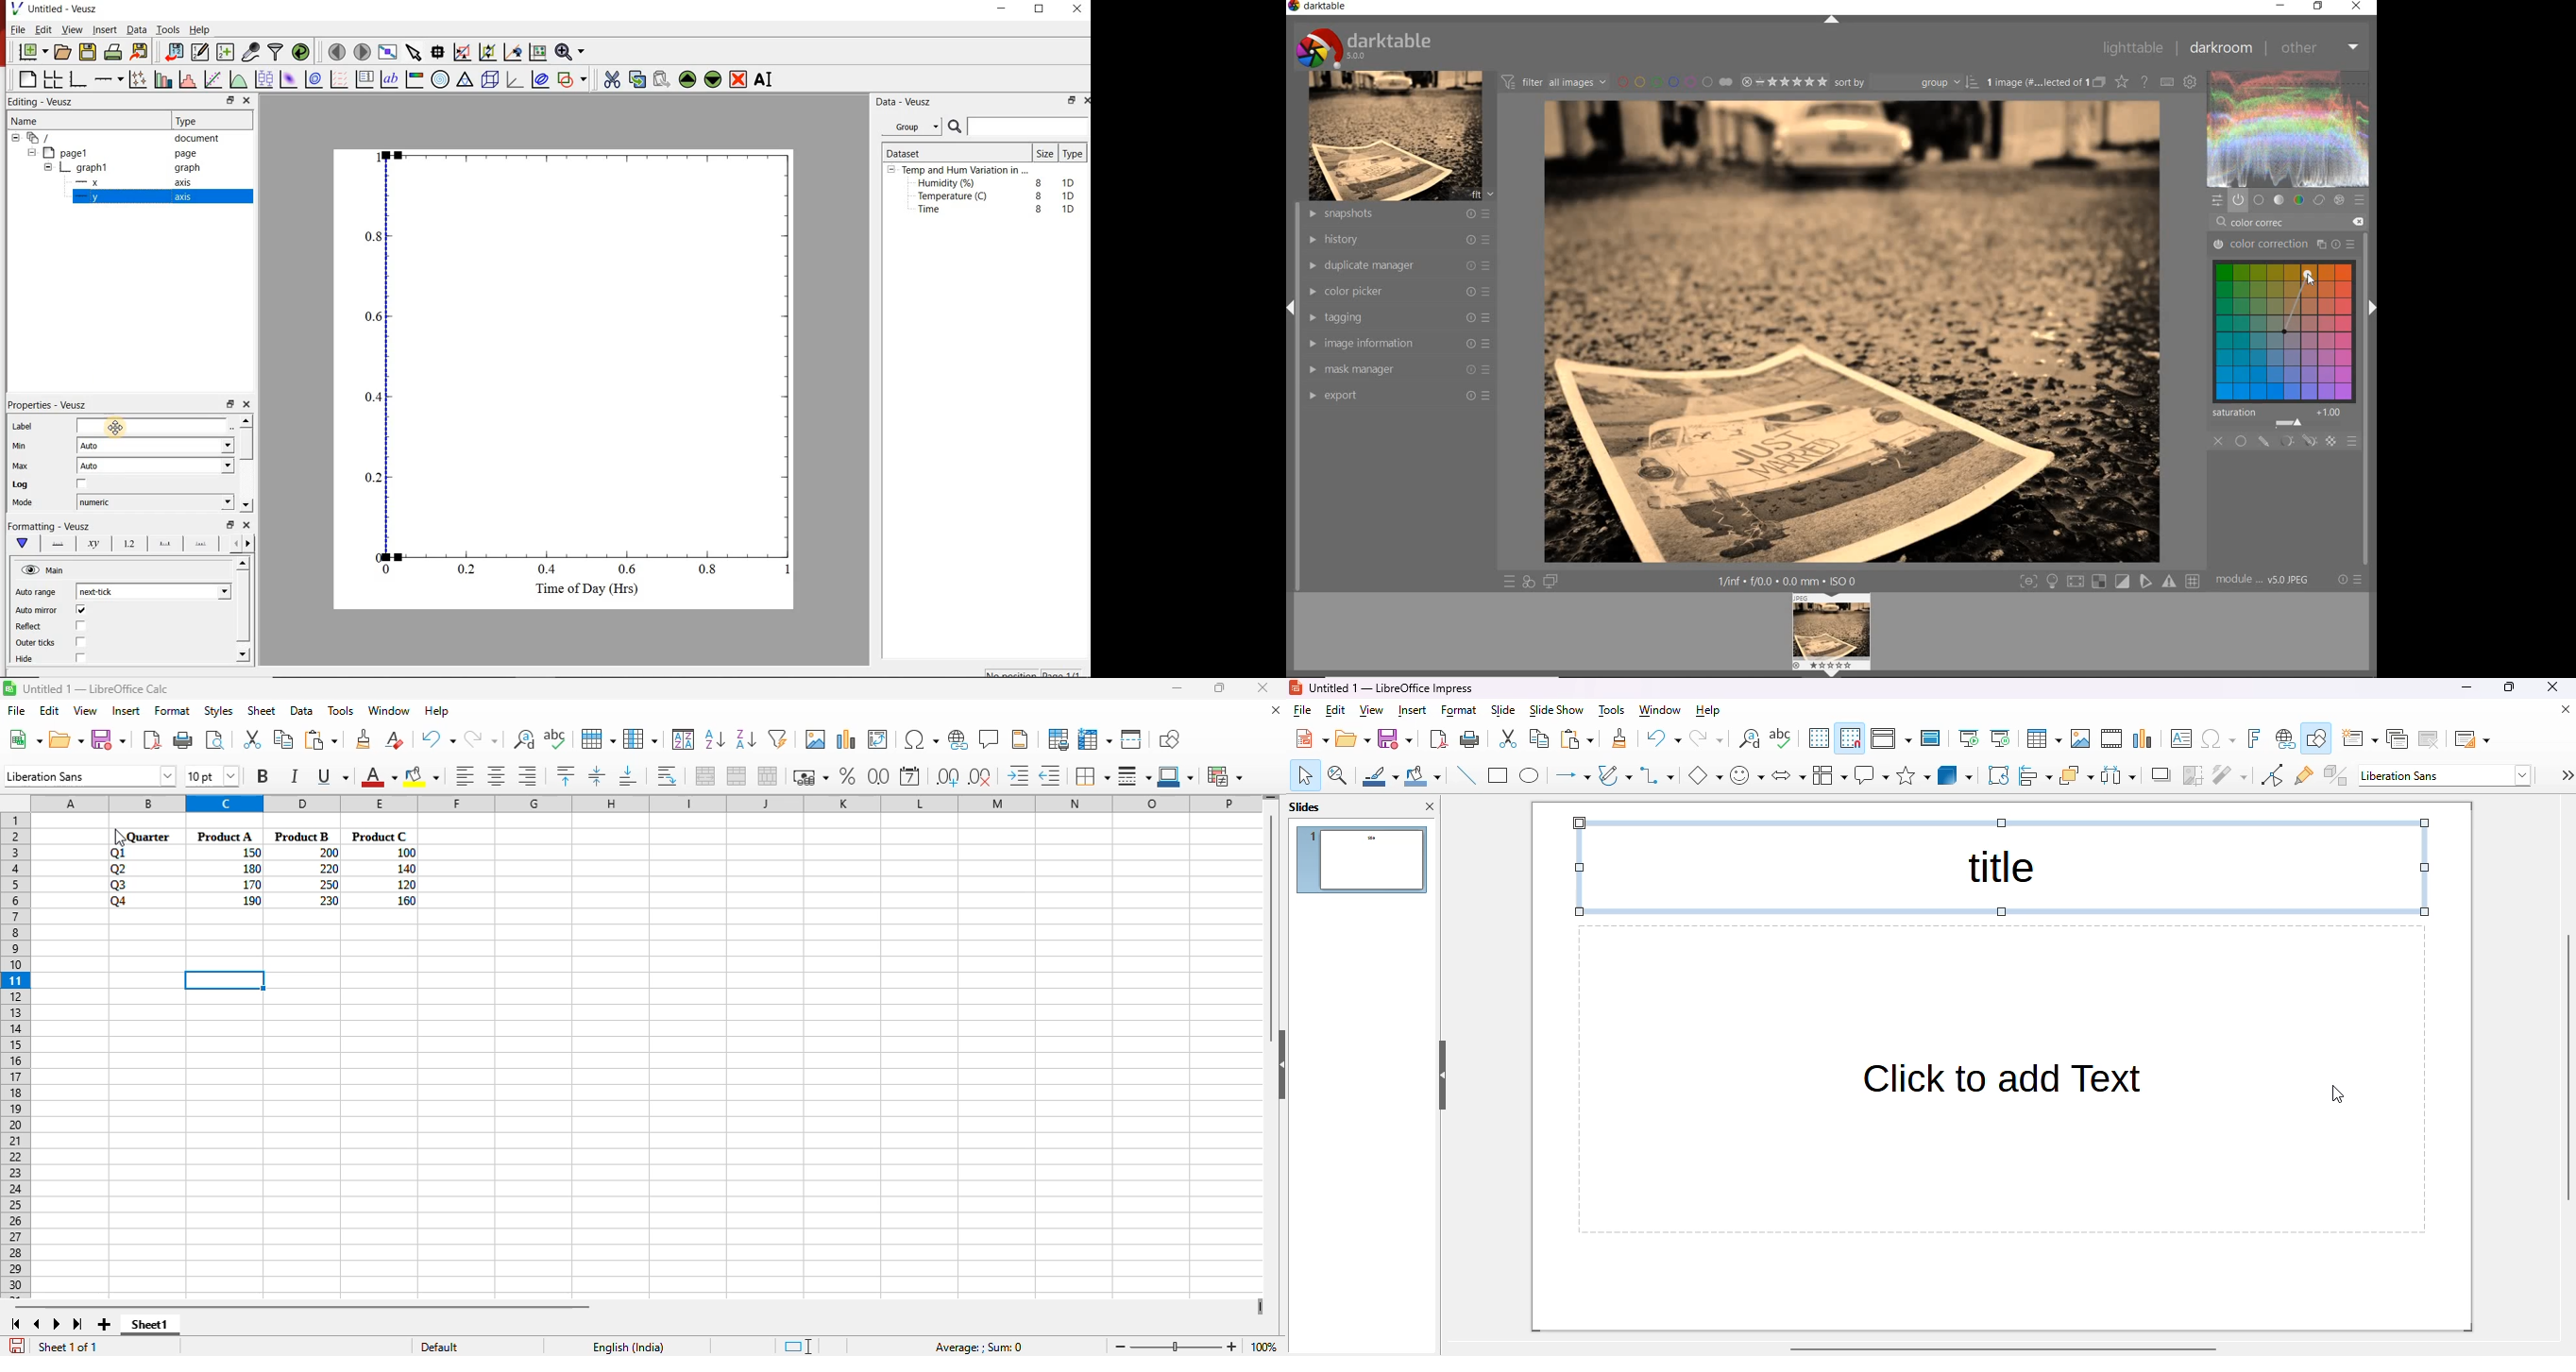 The width and height of the screenshot is (2576, 1372). I want to click on Export to graphics format, so click(141, 51).